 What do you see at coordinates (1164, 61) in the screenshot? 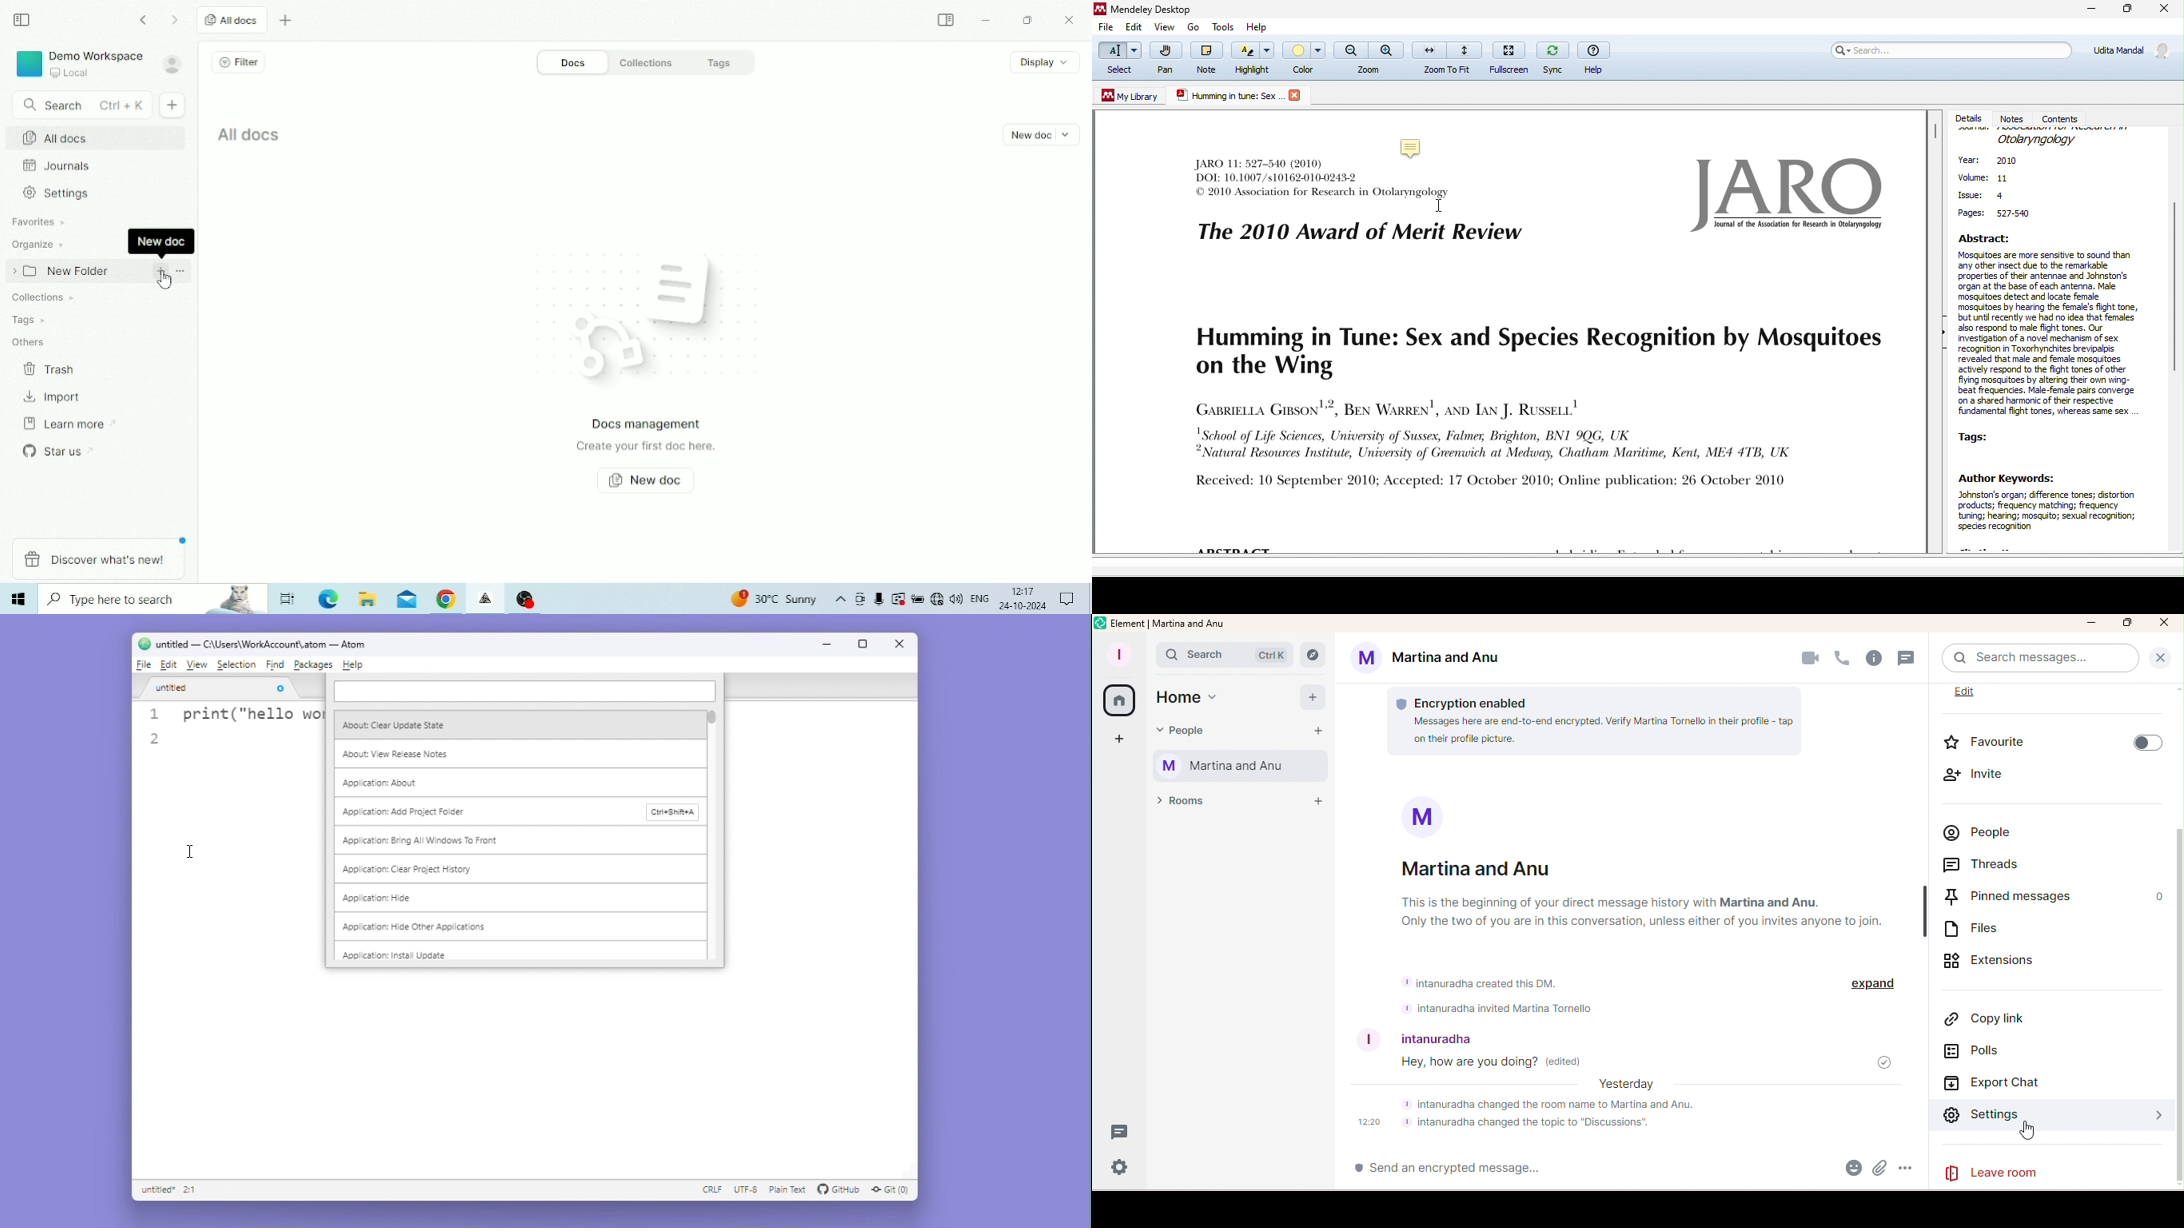
I see `pan` at bounding box center [1164, 61].